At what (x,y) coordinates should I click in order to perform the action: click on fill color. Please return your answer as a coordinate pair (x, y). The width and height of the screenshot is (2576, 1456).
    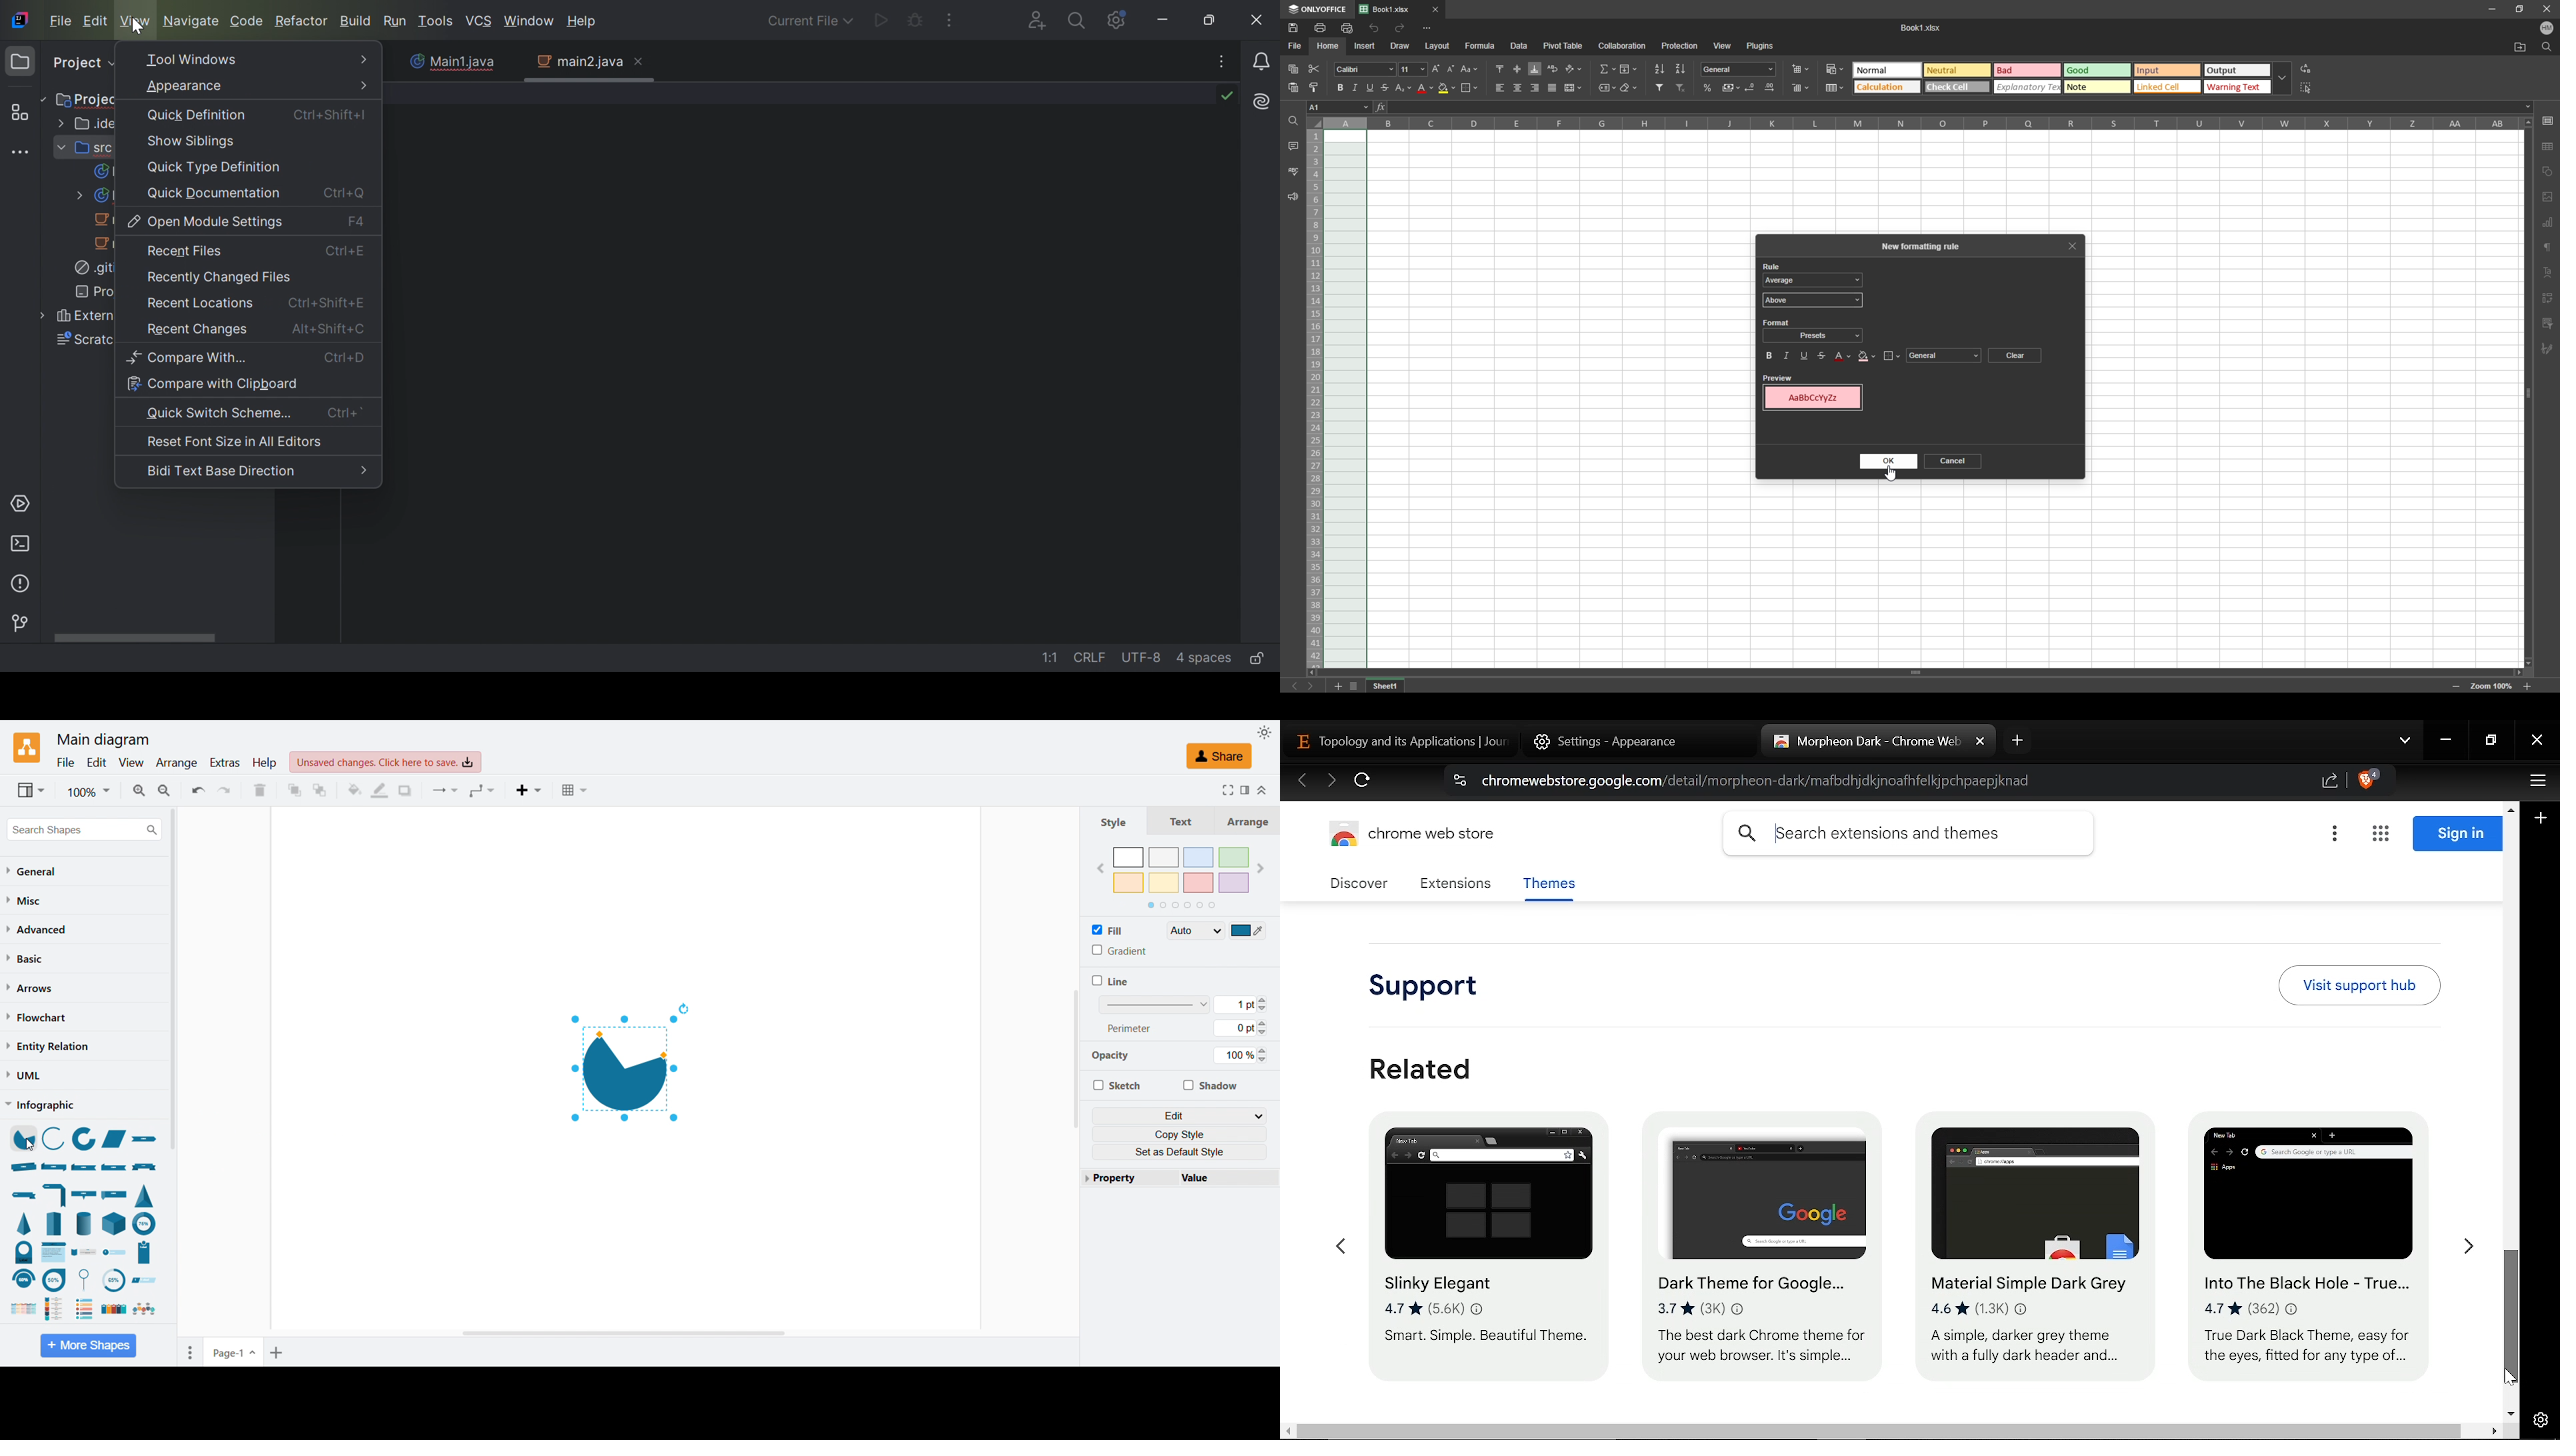
    Looking at the image, I should click on (1866, 356).